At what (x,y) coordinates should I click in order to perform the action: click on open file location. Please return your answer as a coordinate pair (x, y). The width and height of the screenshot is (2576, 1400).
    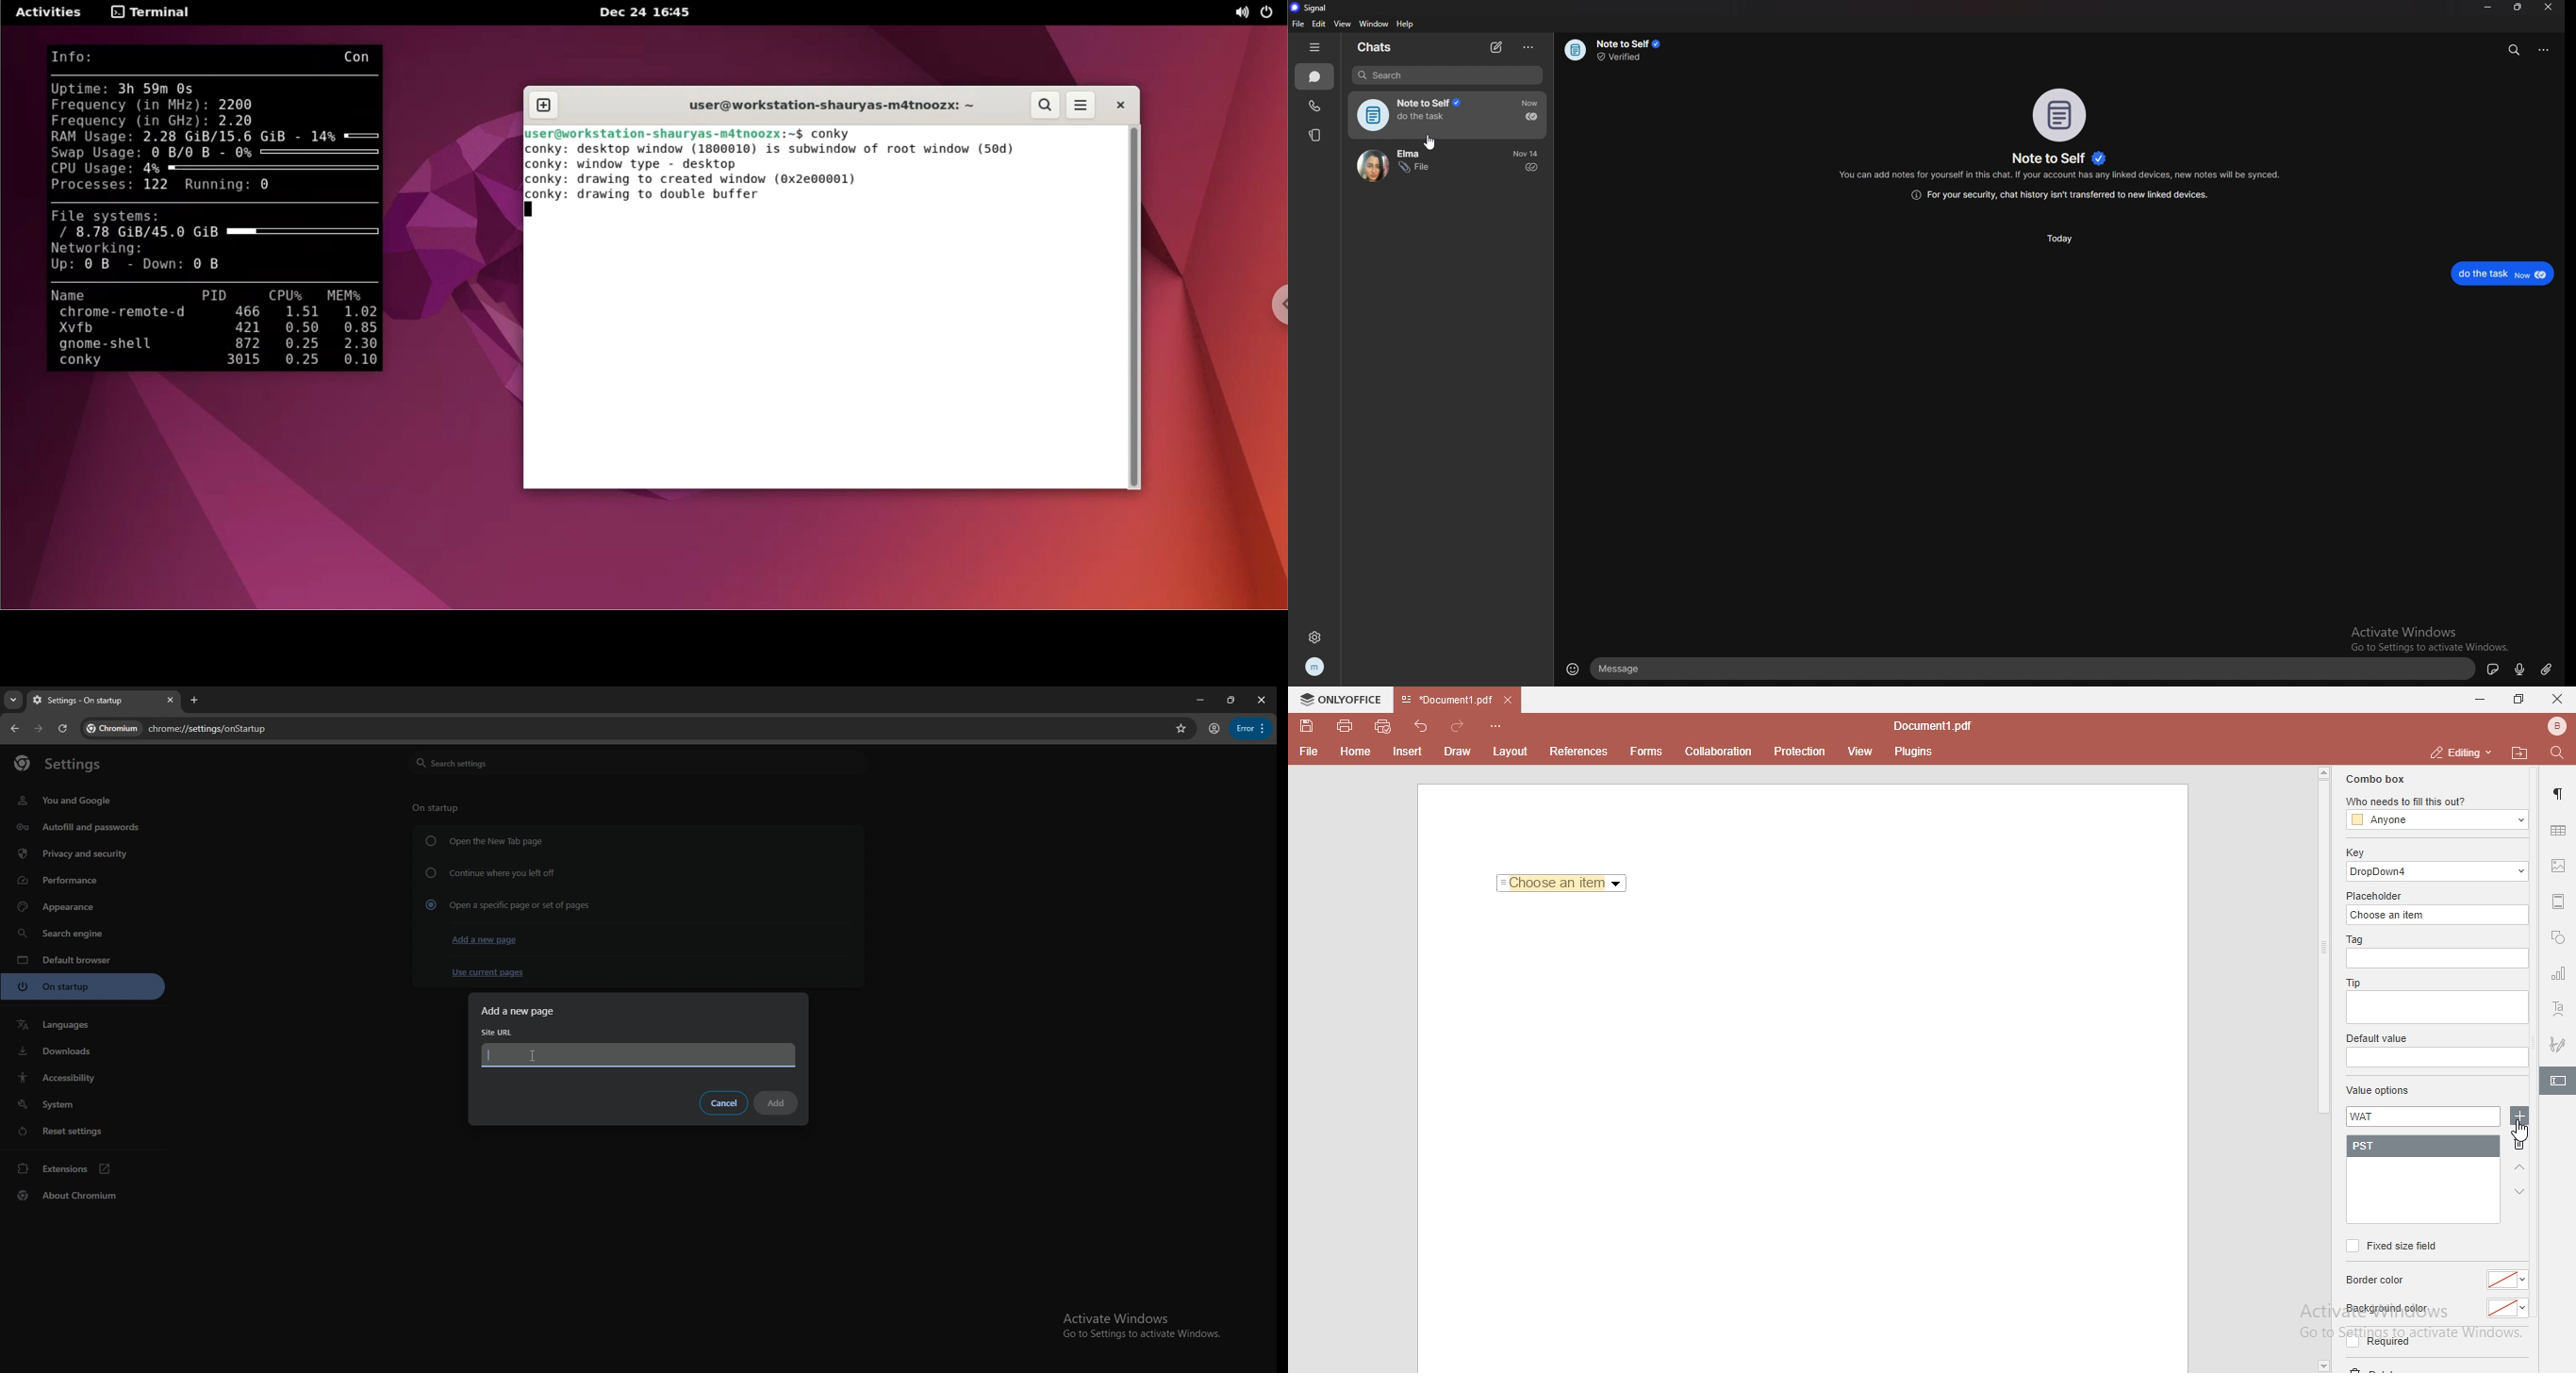
    Looking at the image, I should click on (2522, 753).